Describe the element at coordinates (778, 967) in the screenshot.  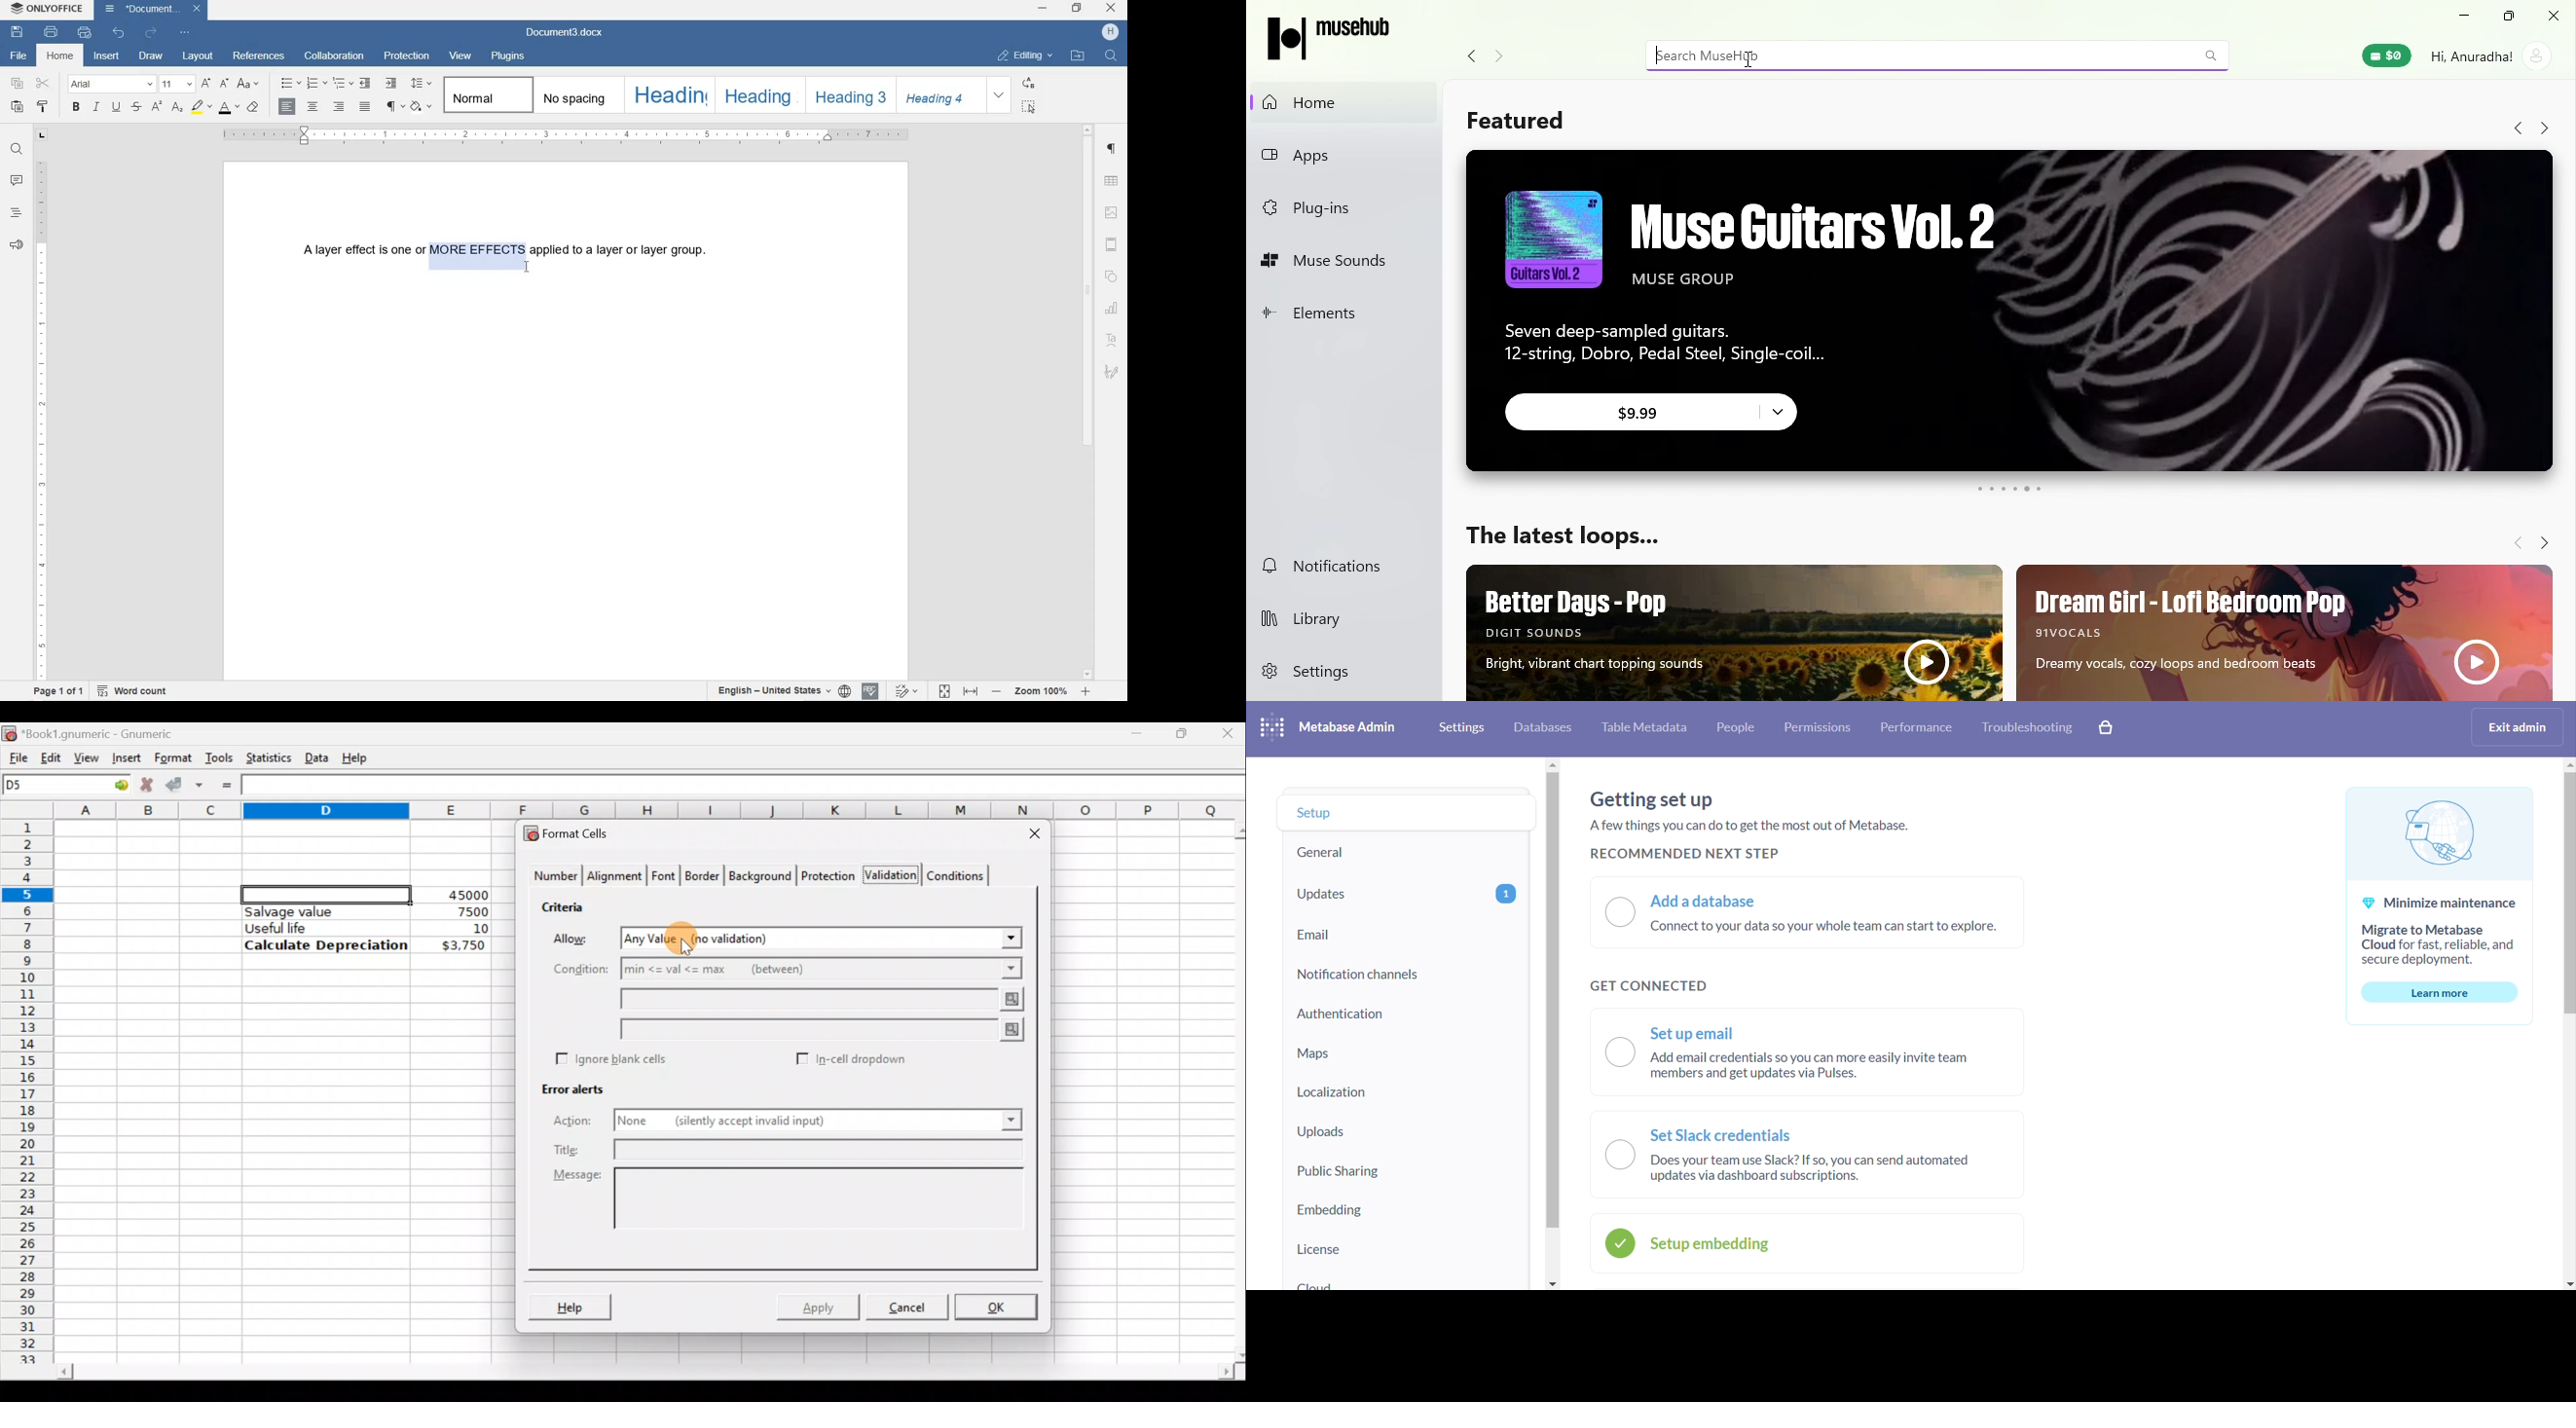
I see `min<=val<=max (between)` at that location.